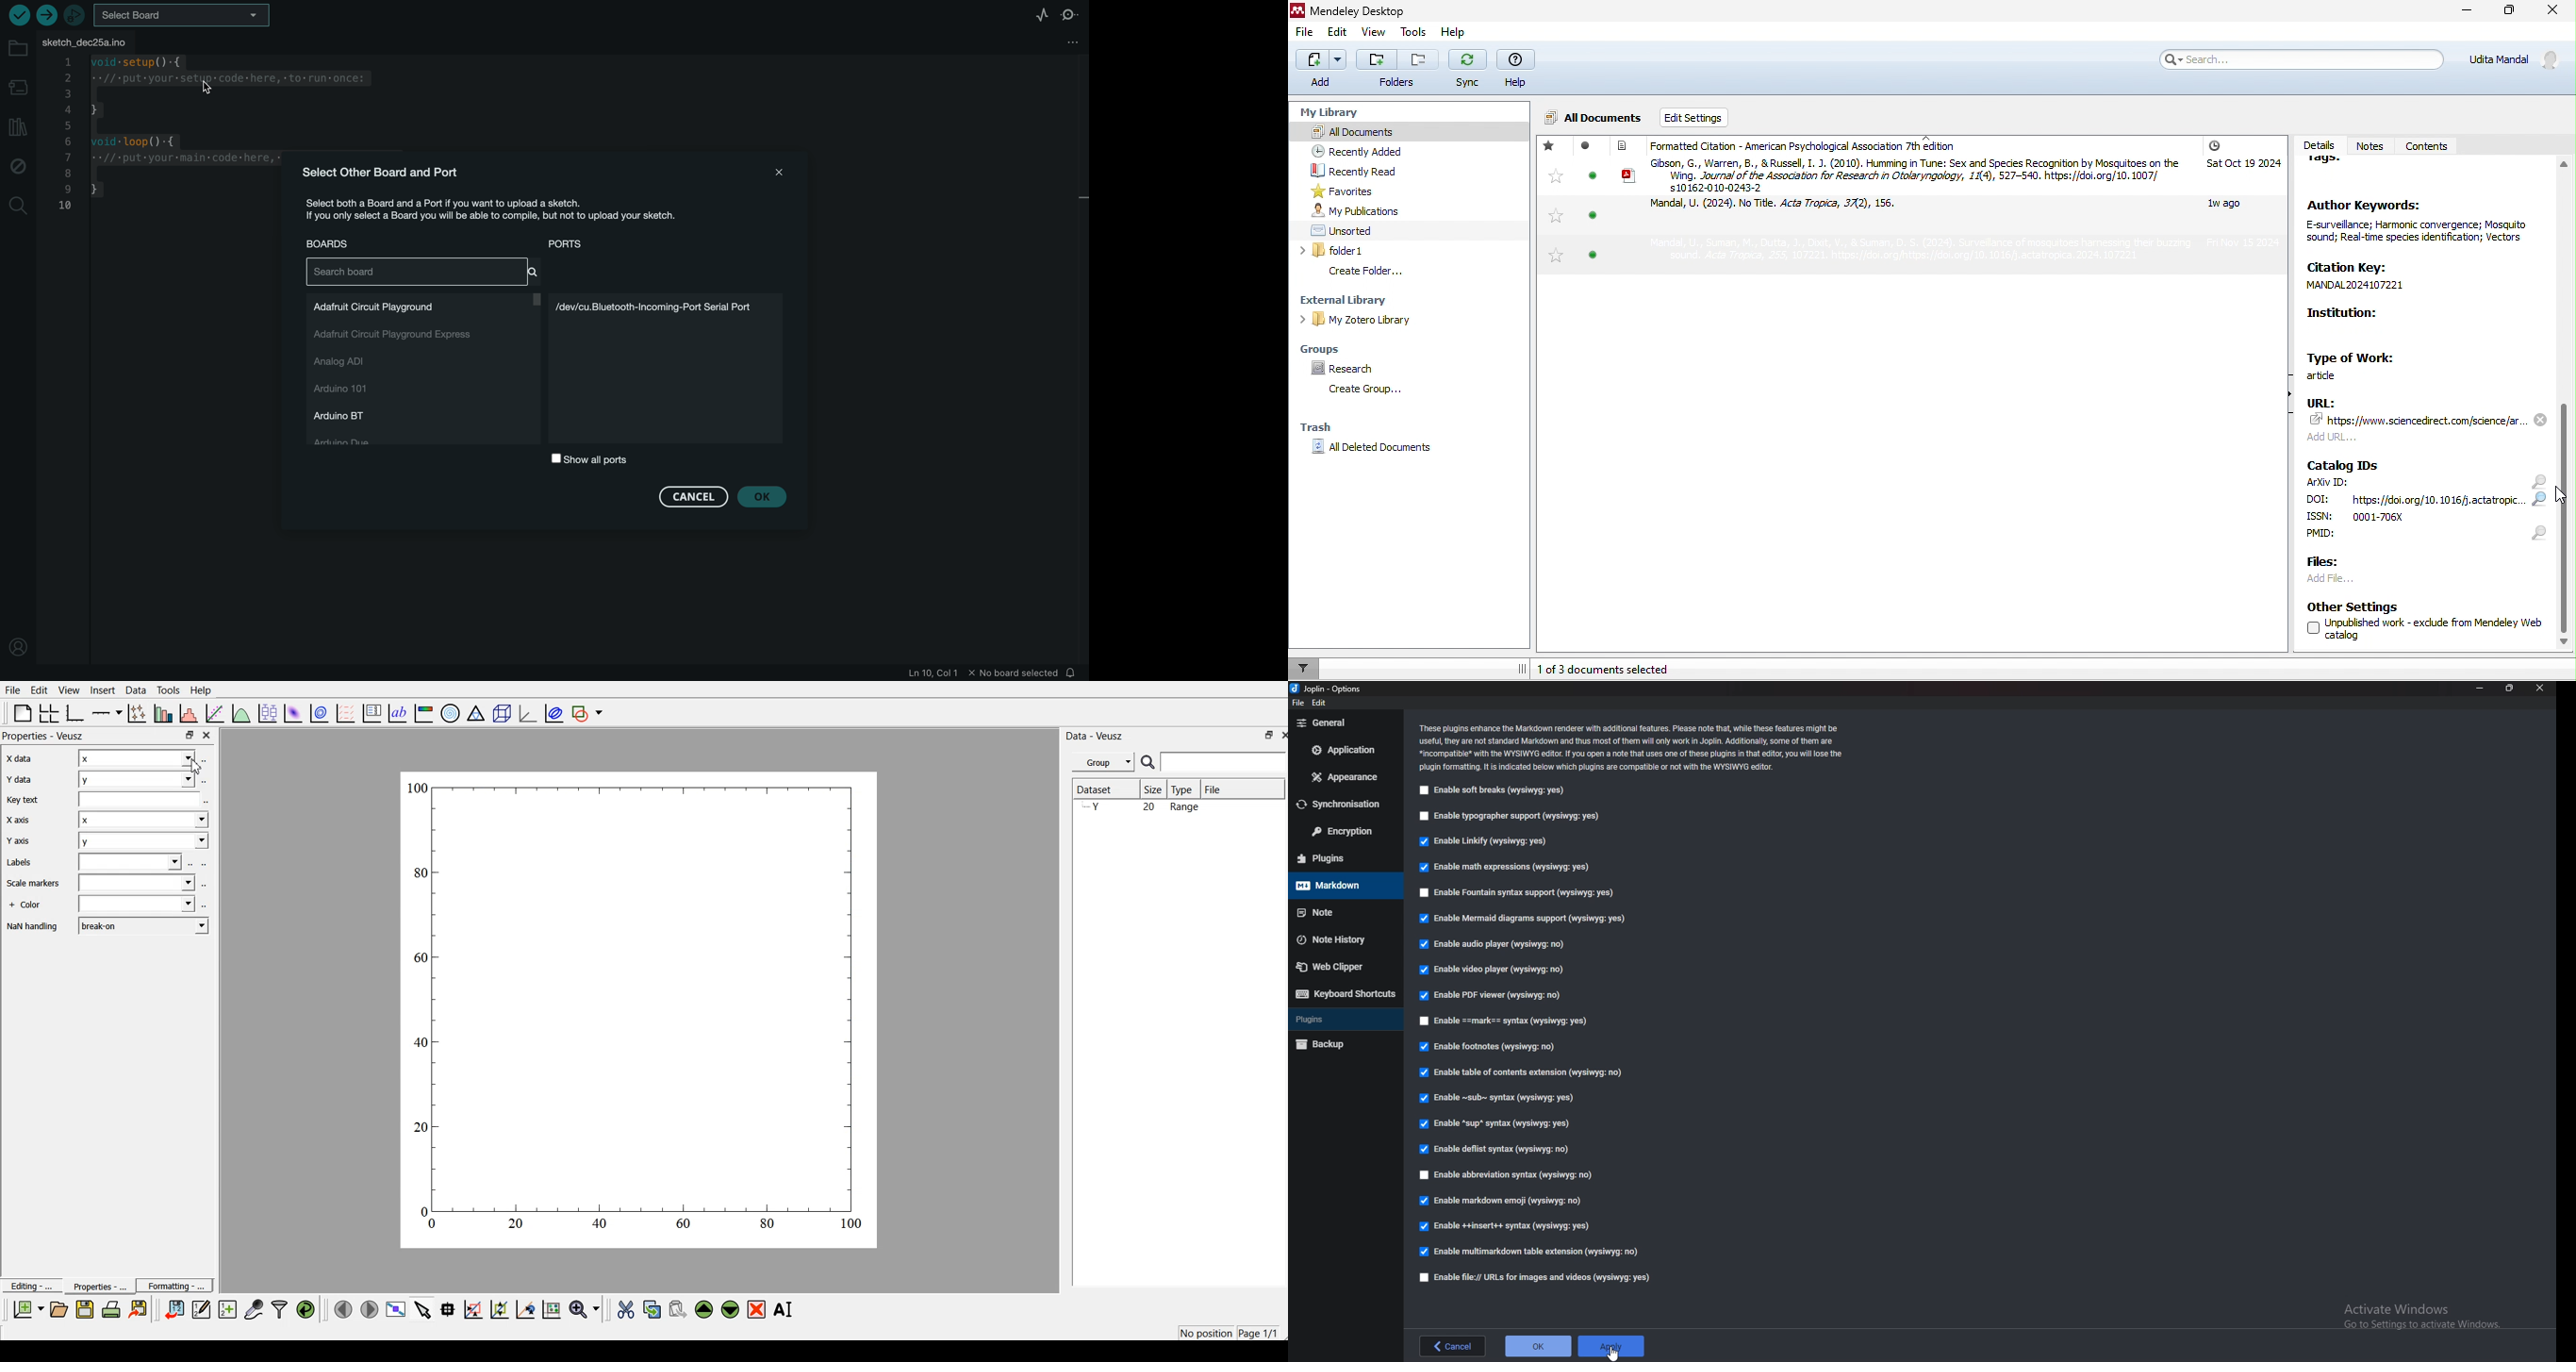  I want to click on Insert, so click(101, 690).